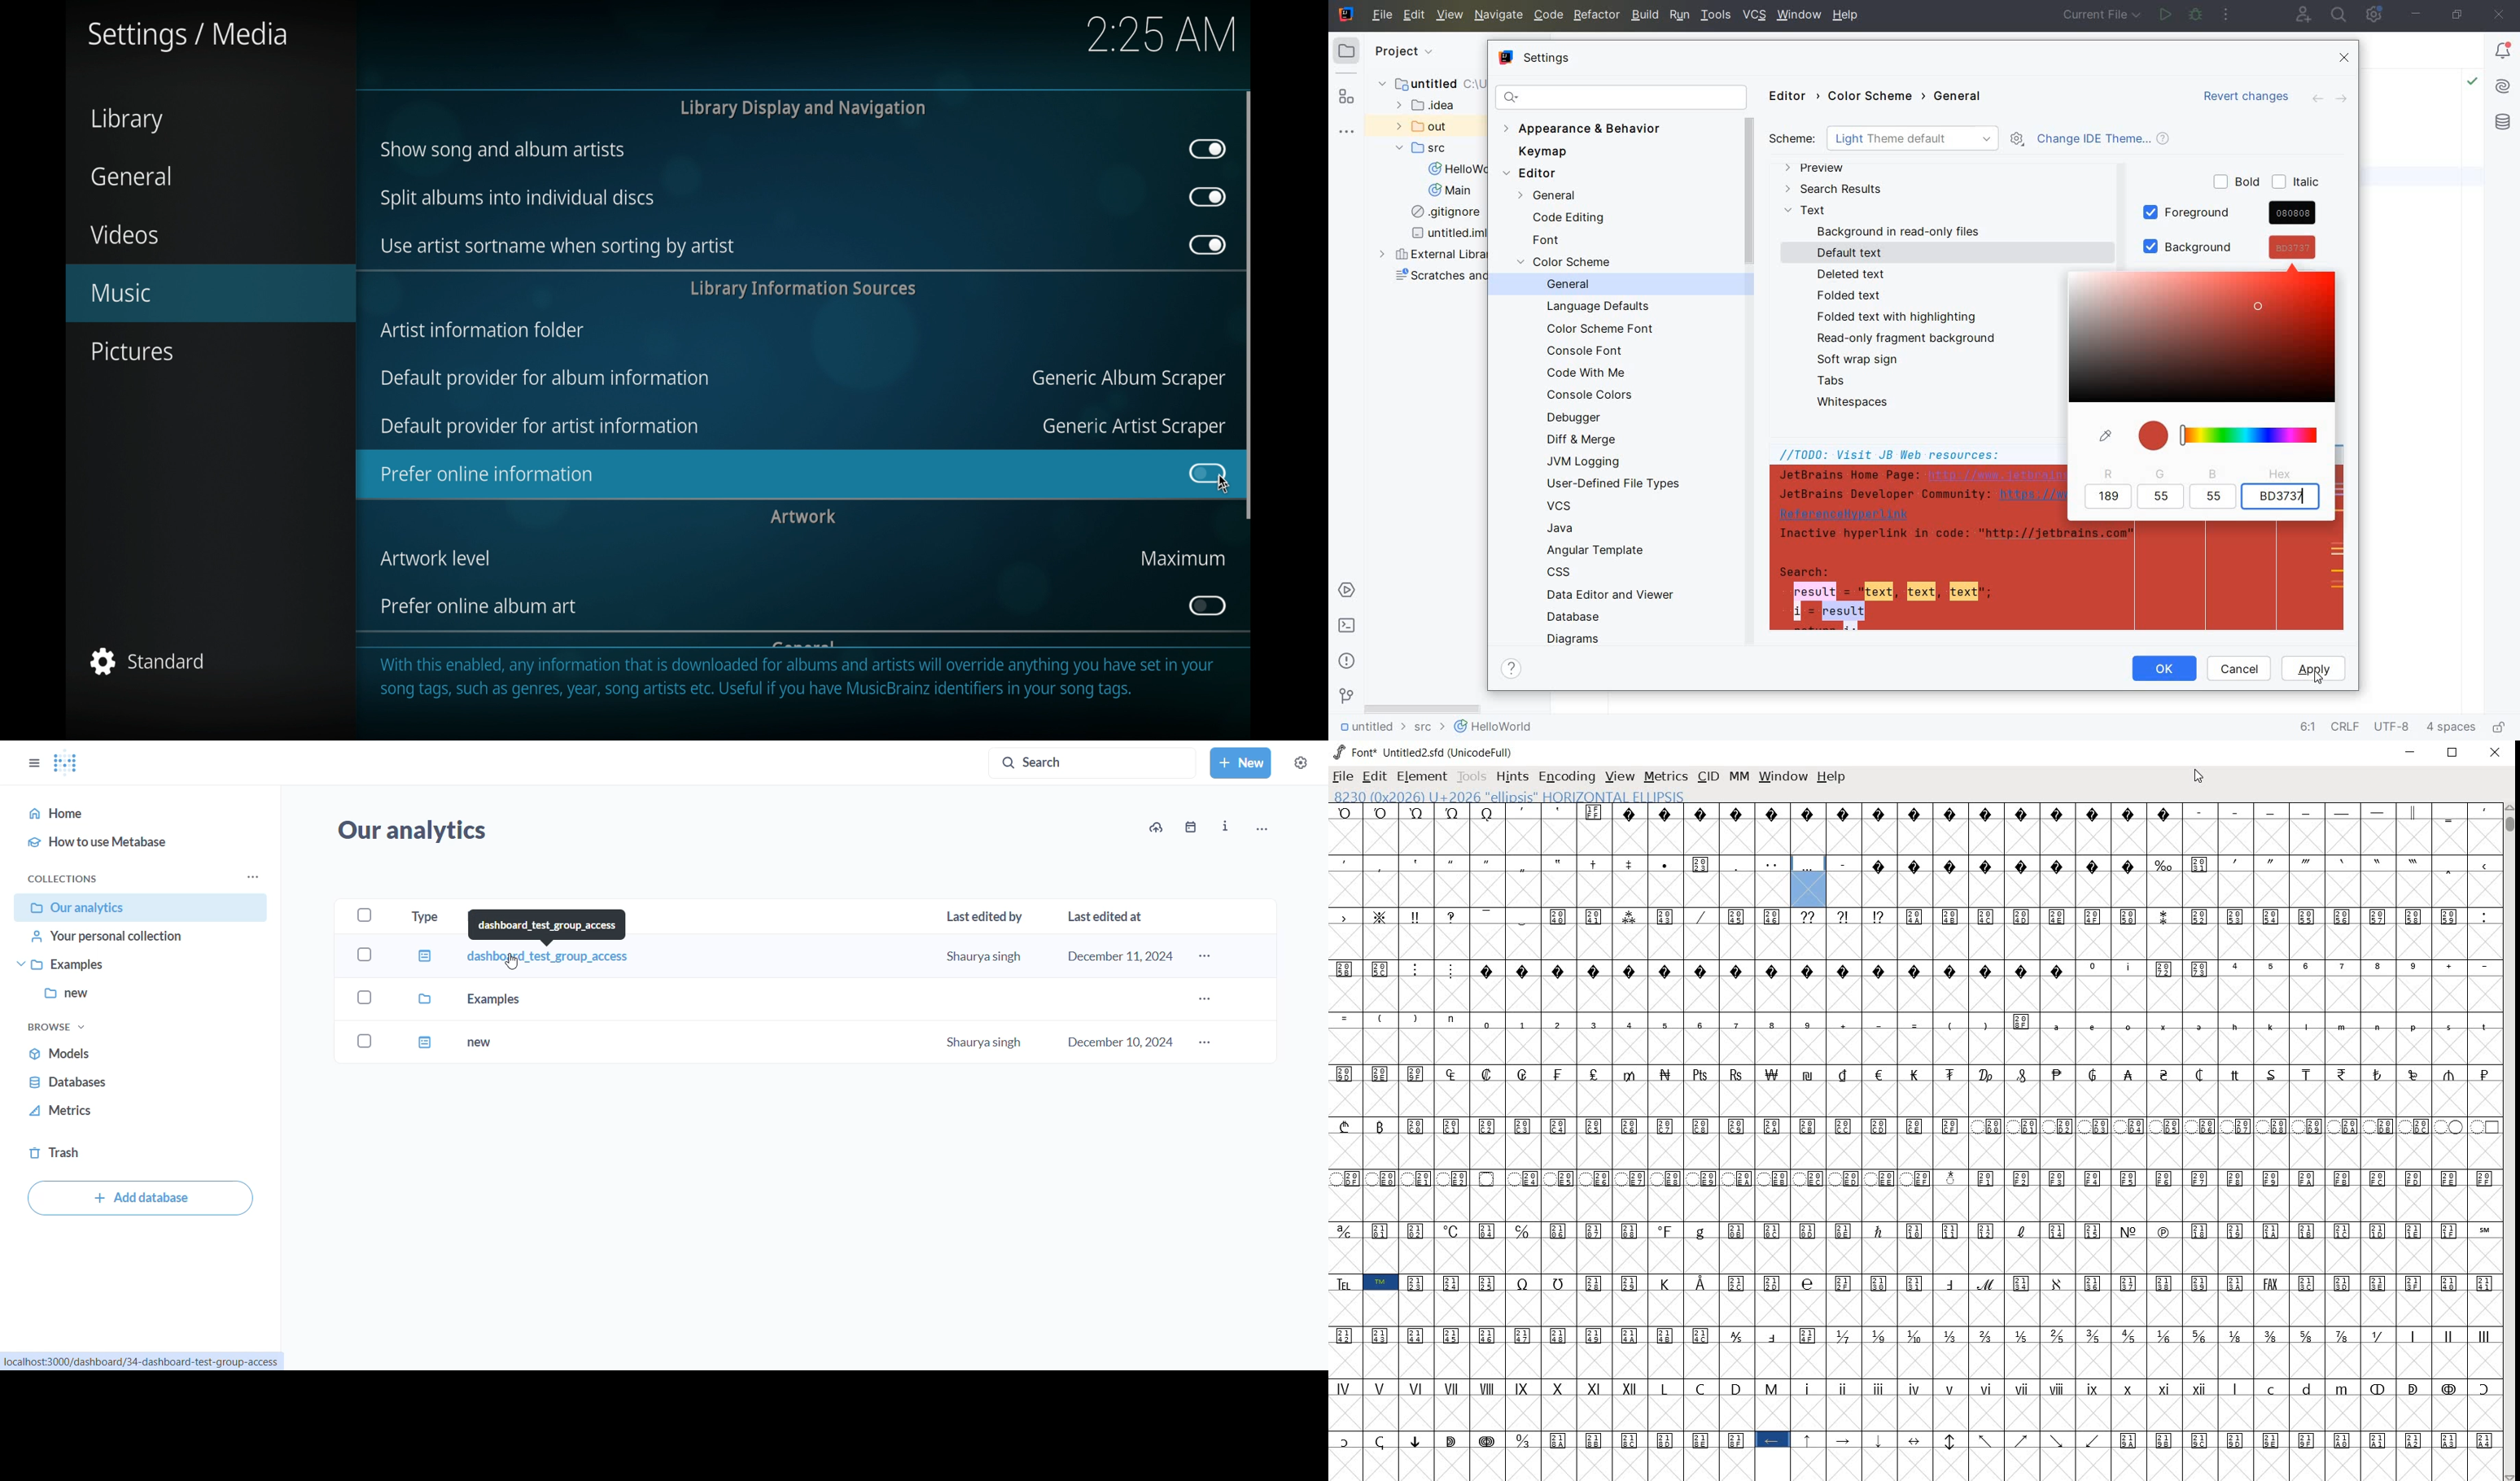  Describe the element at coordinates (1708, 777) in the screenshot. I see `CID` at that location.